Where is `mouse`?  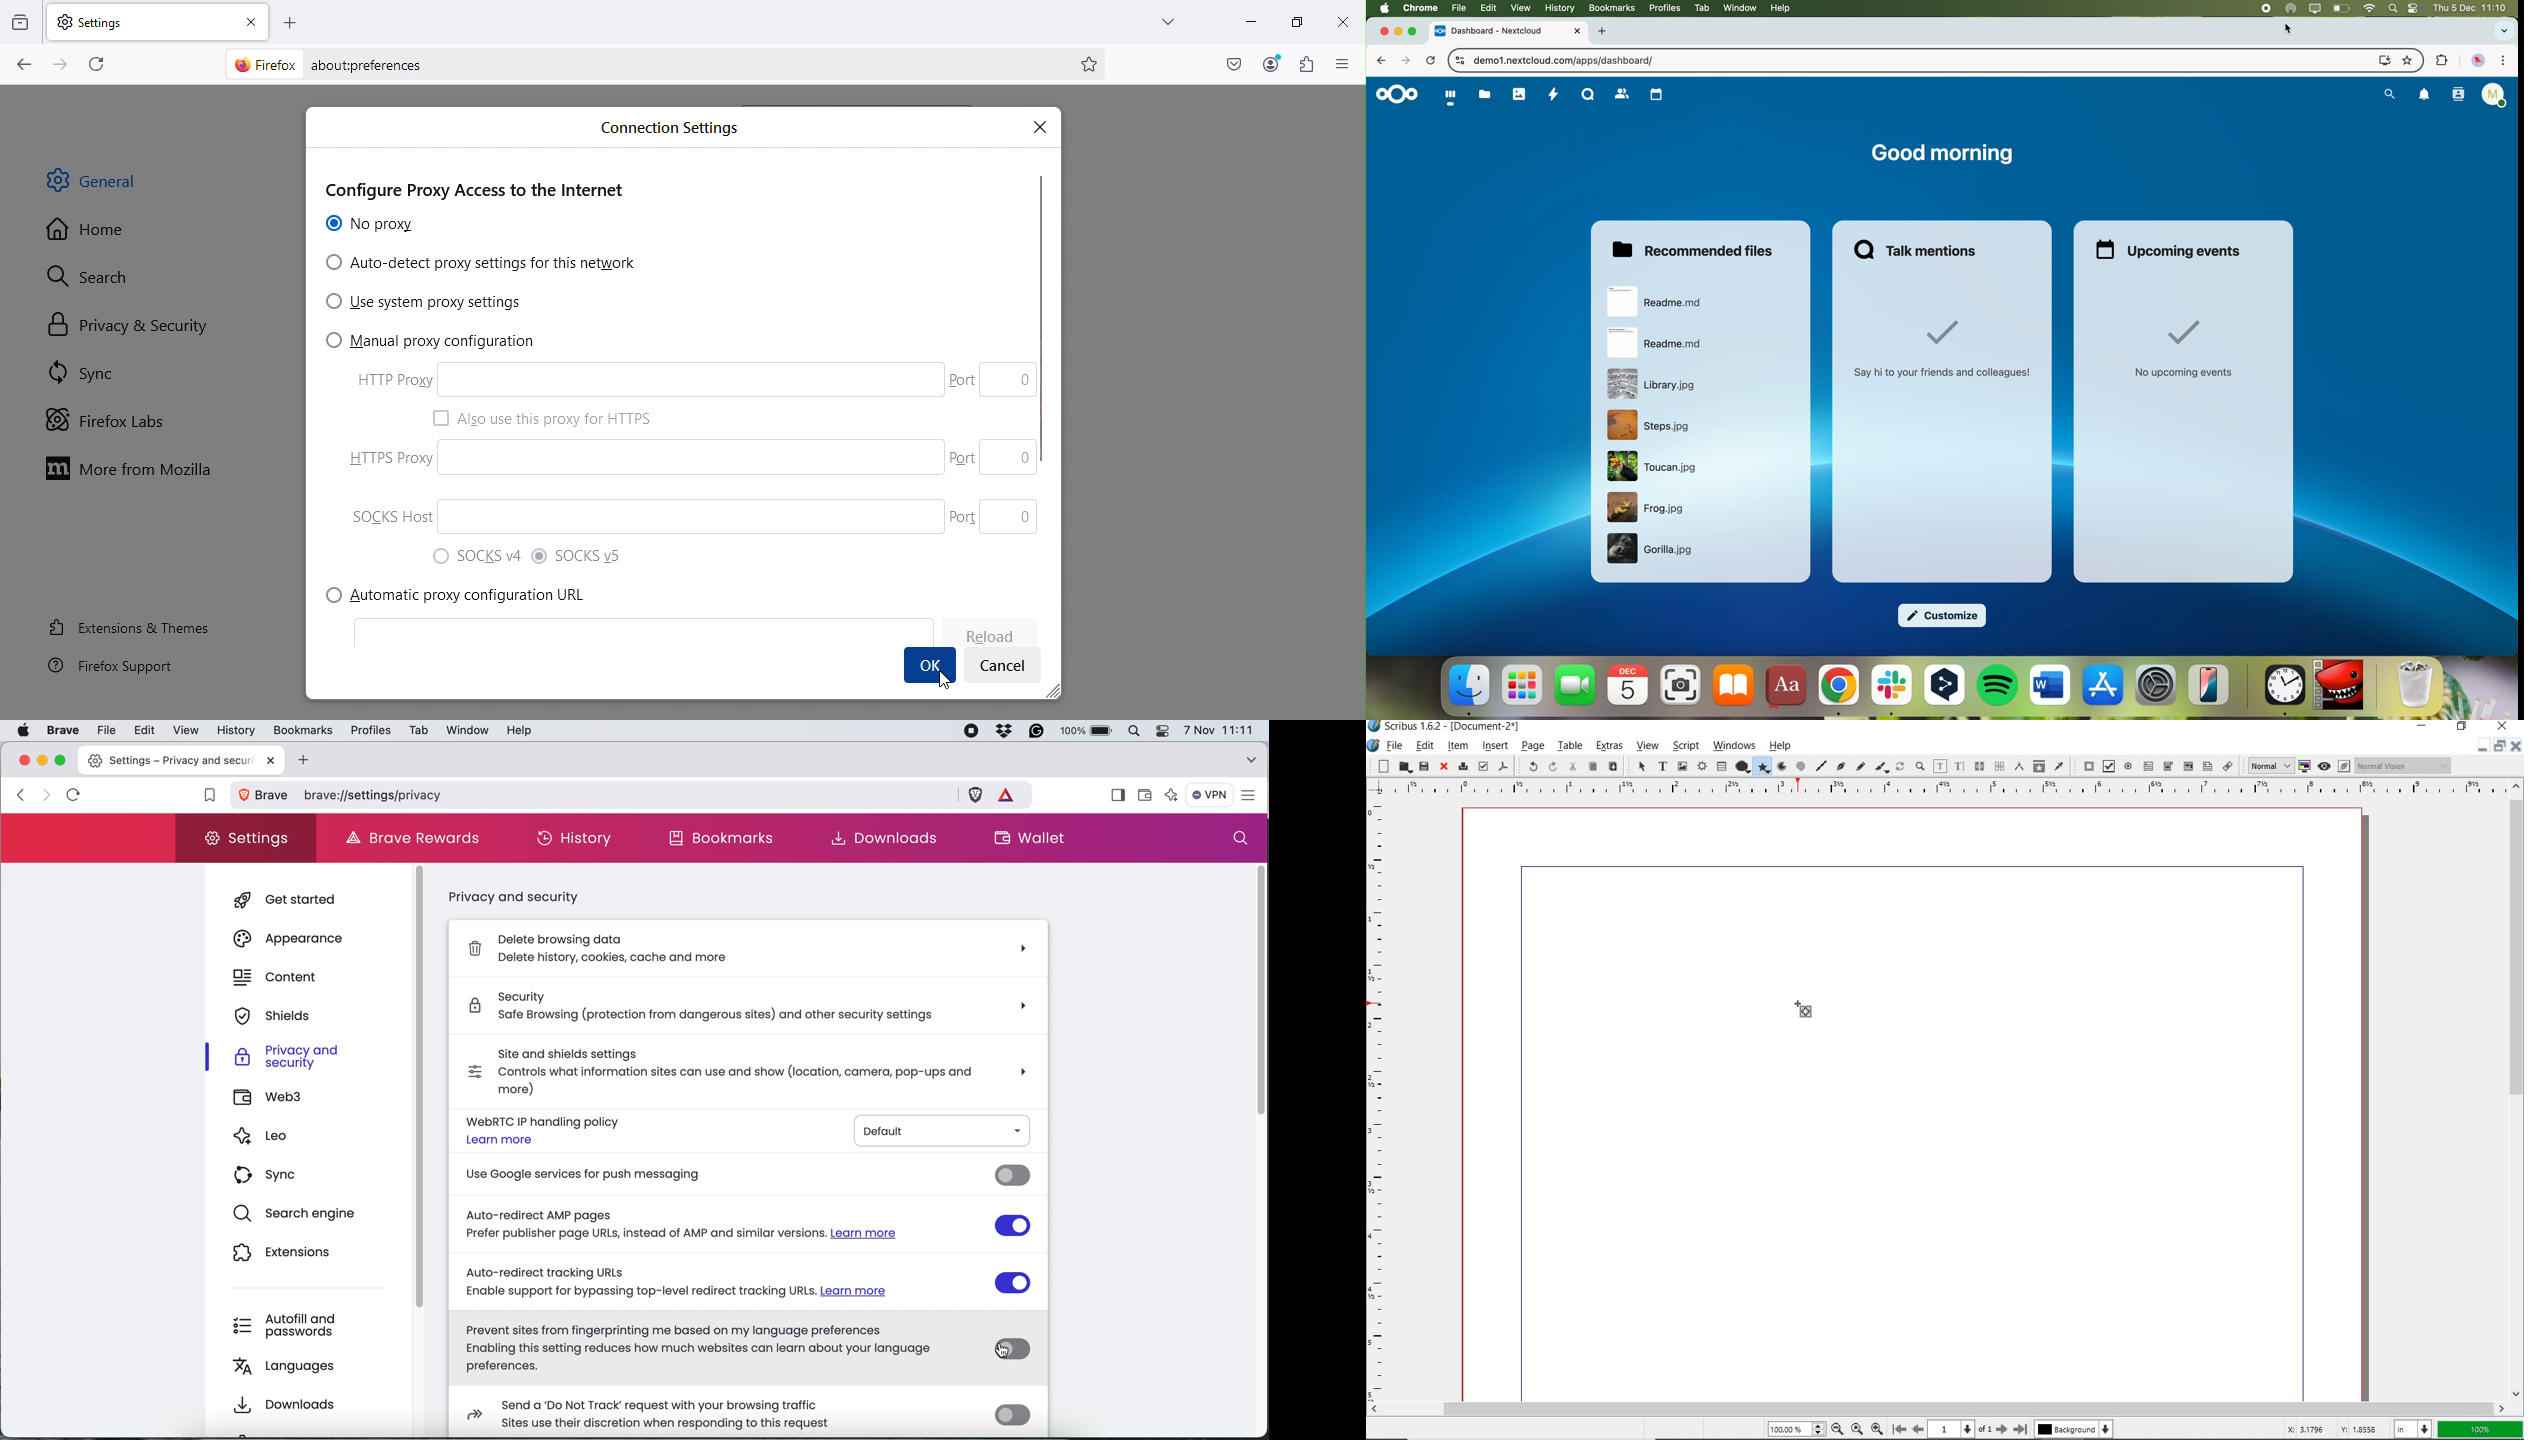
mouse is located at coordinates (2289, 30).